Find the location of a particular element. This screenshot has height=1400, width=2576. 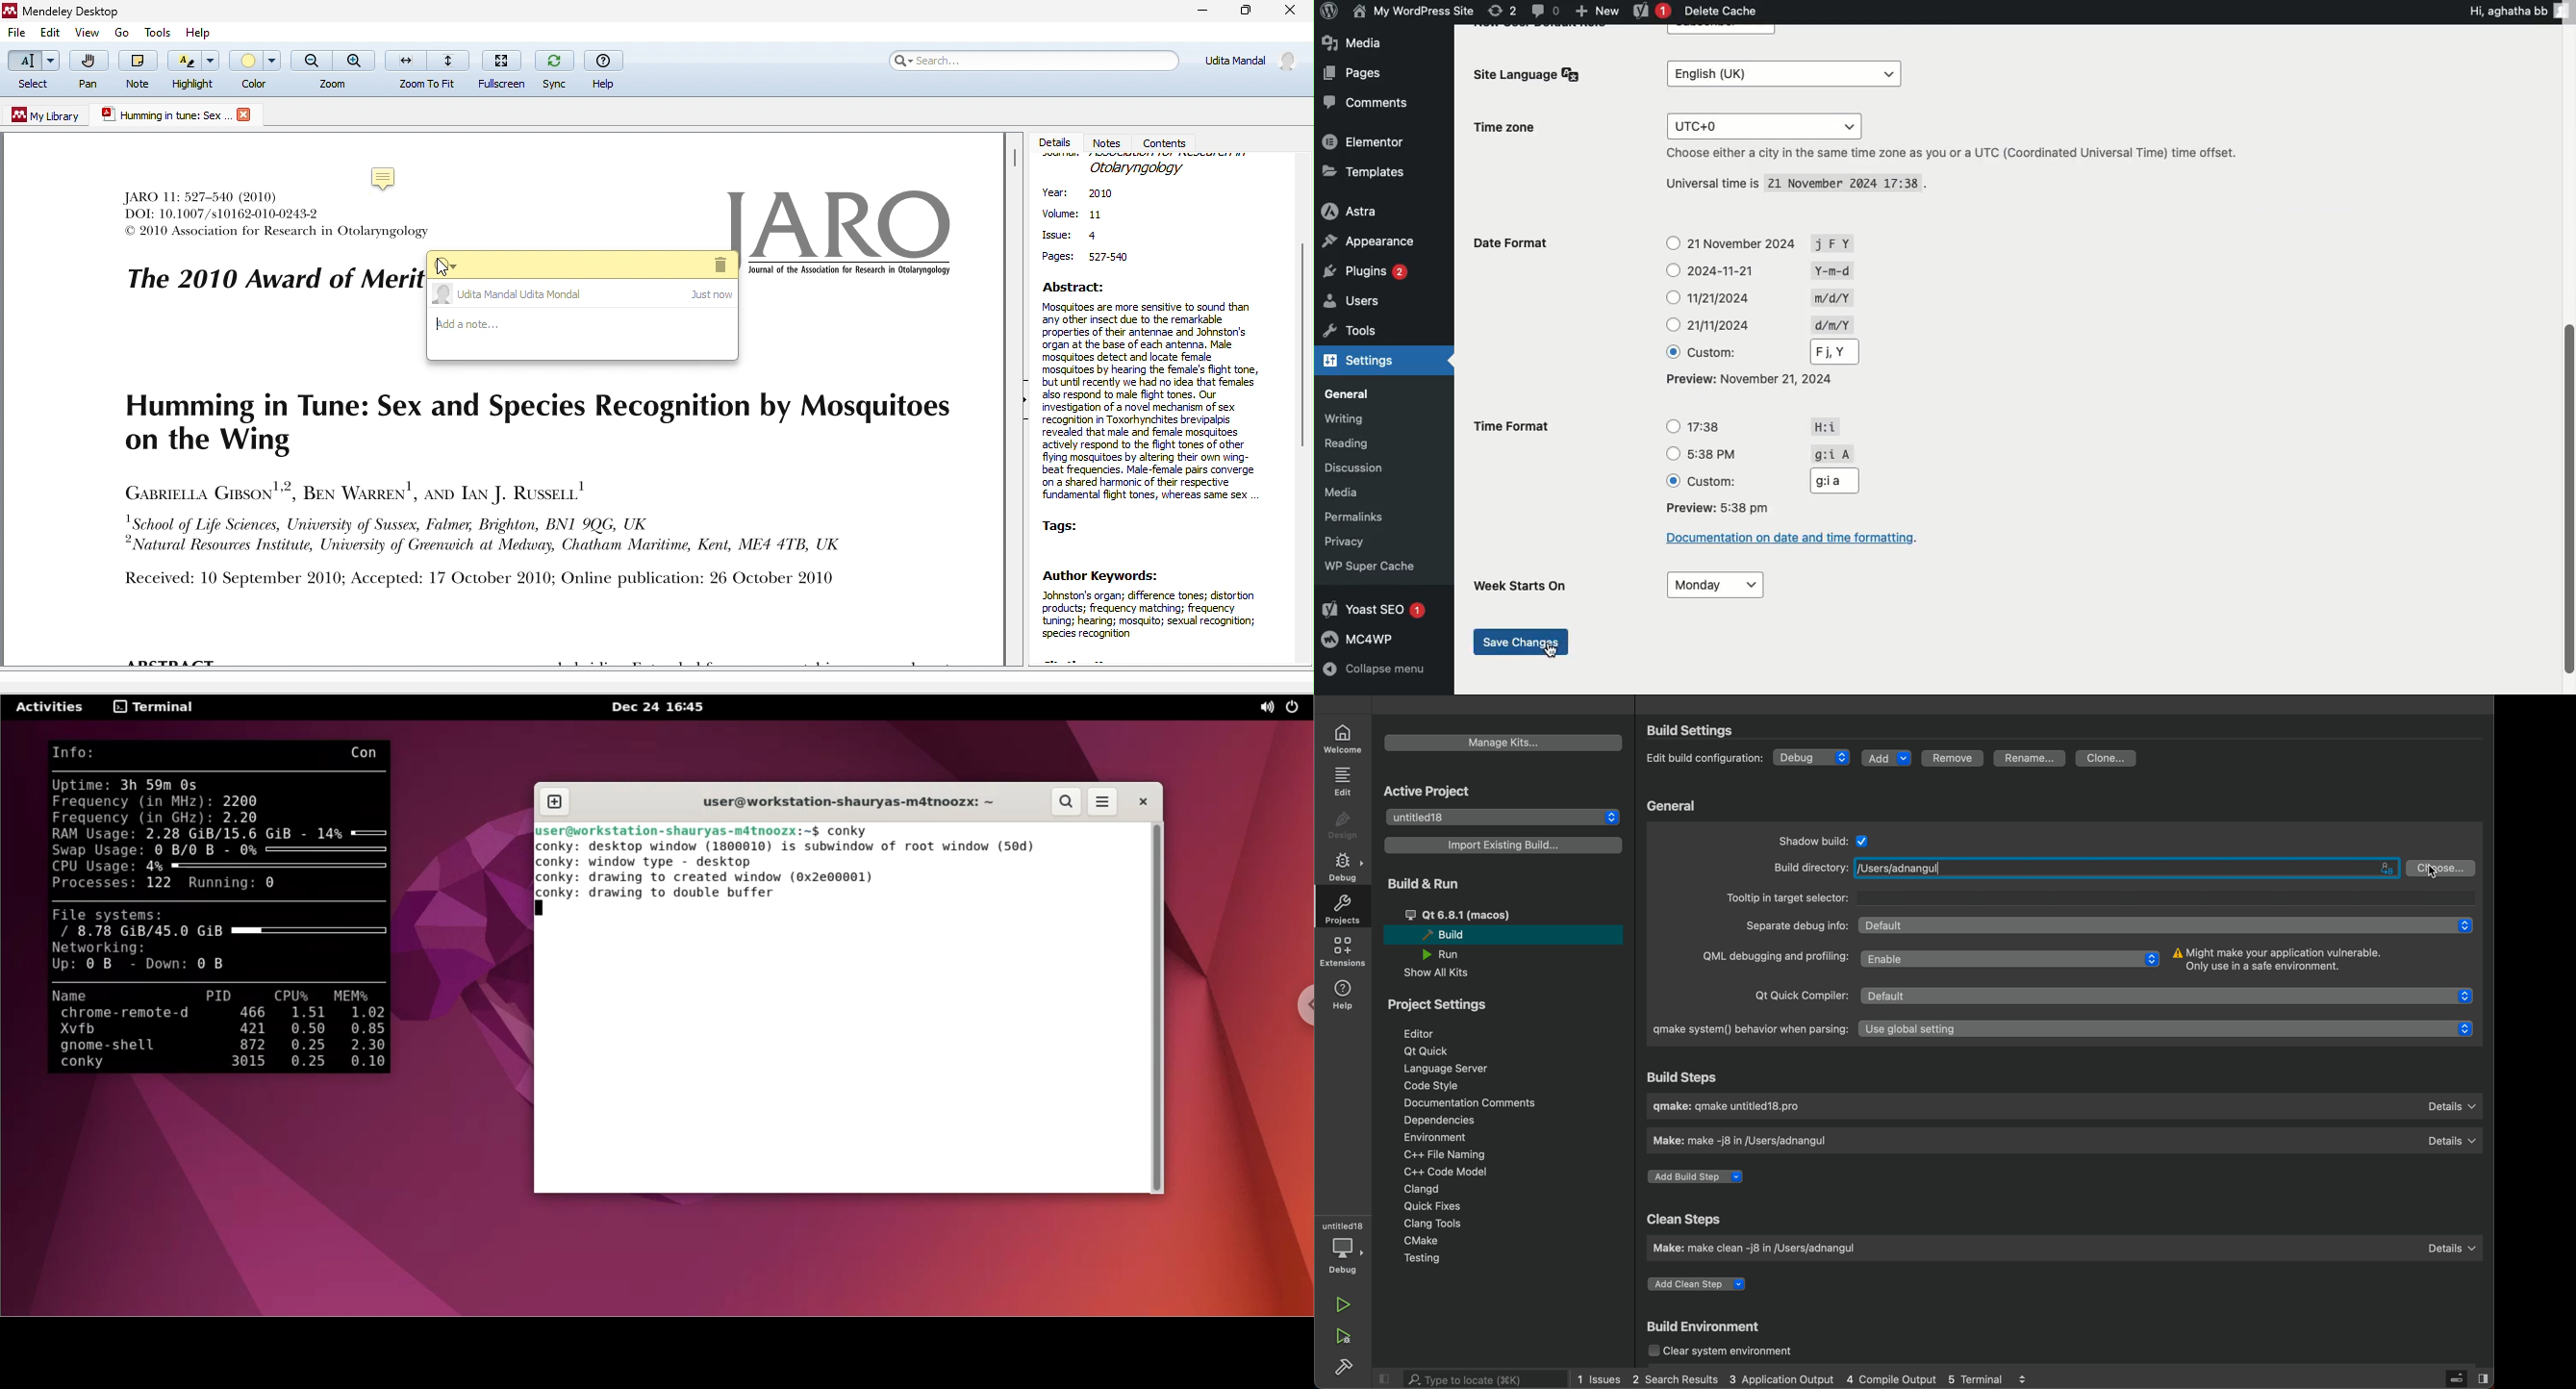

minimize is located at coordinates (1196, 13).